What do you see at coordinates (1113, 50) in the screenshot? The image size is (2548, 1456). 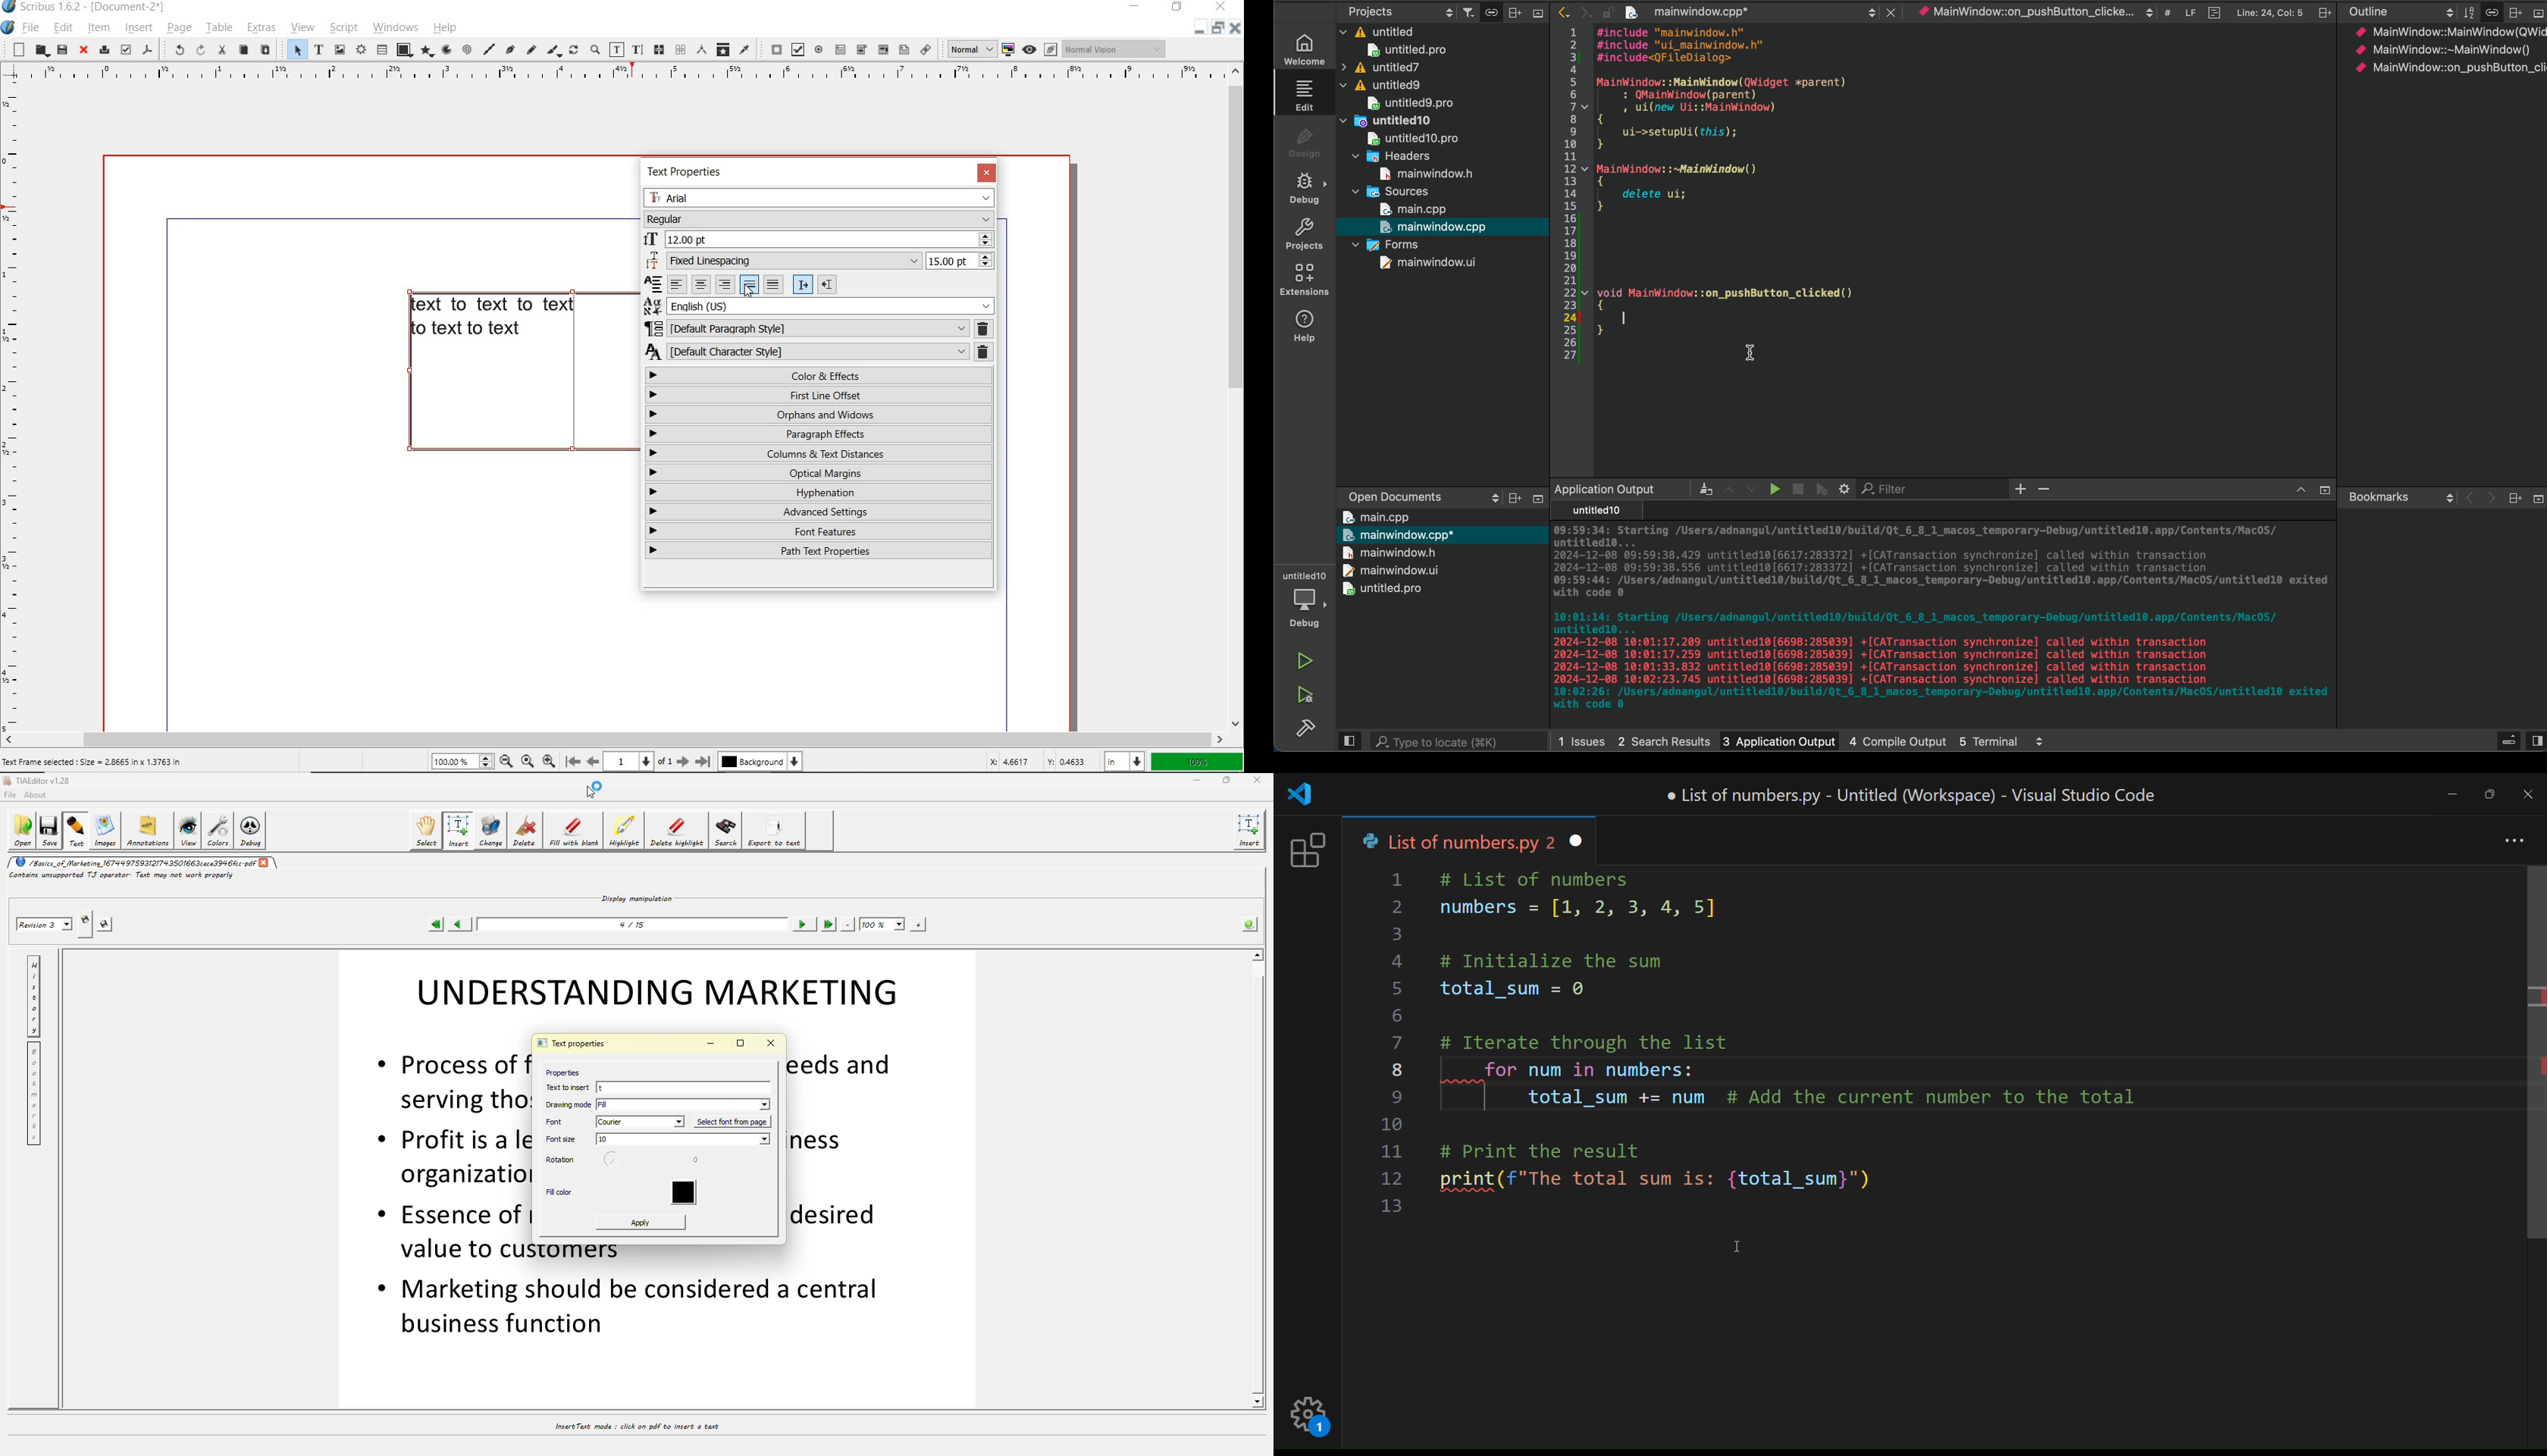 I see `Normal Vision` at bounding box center [1113, 50].